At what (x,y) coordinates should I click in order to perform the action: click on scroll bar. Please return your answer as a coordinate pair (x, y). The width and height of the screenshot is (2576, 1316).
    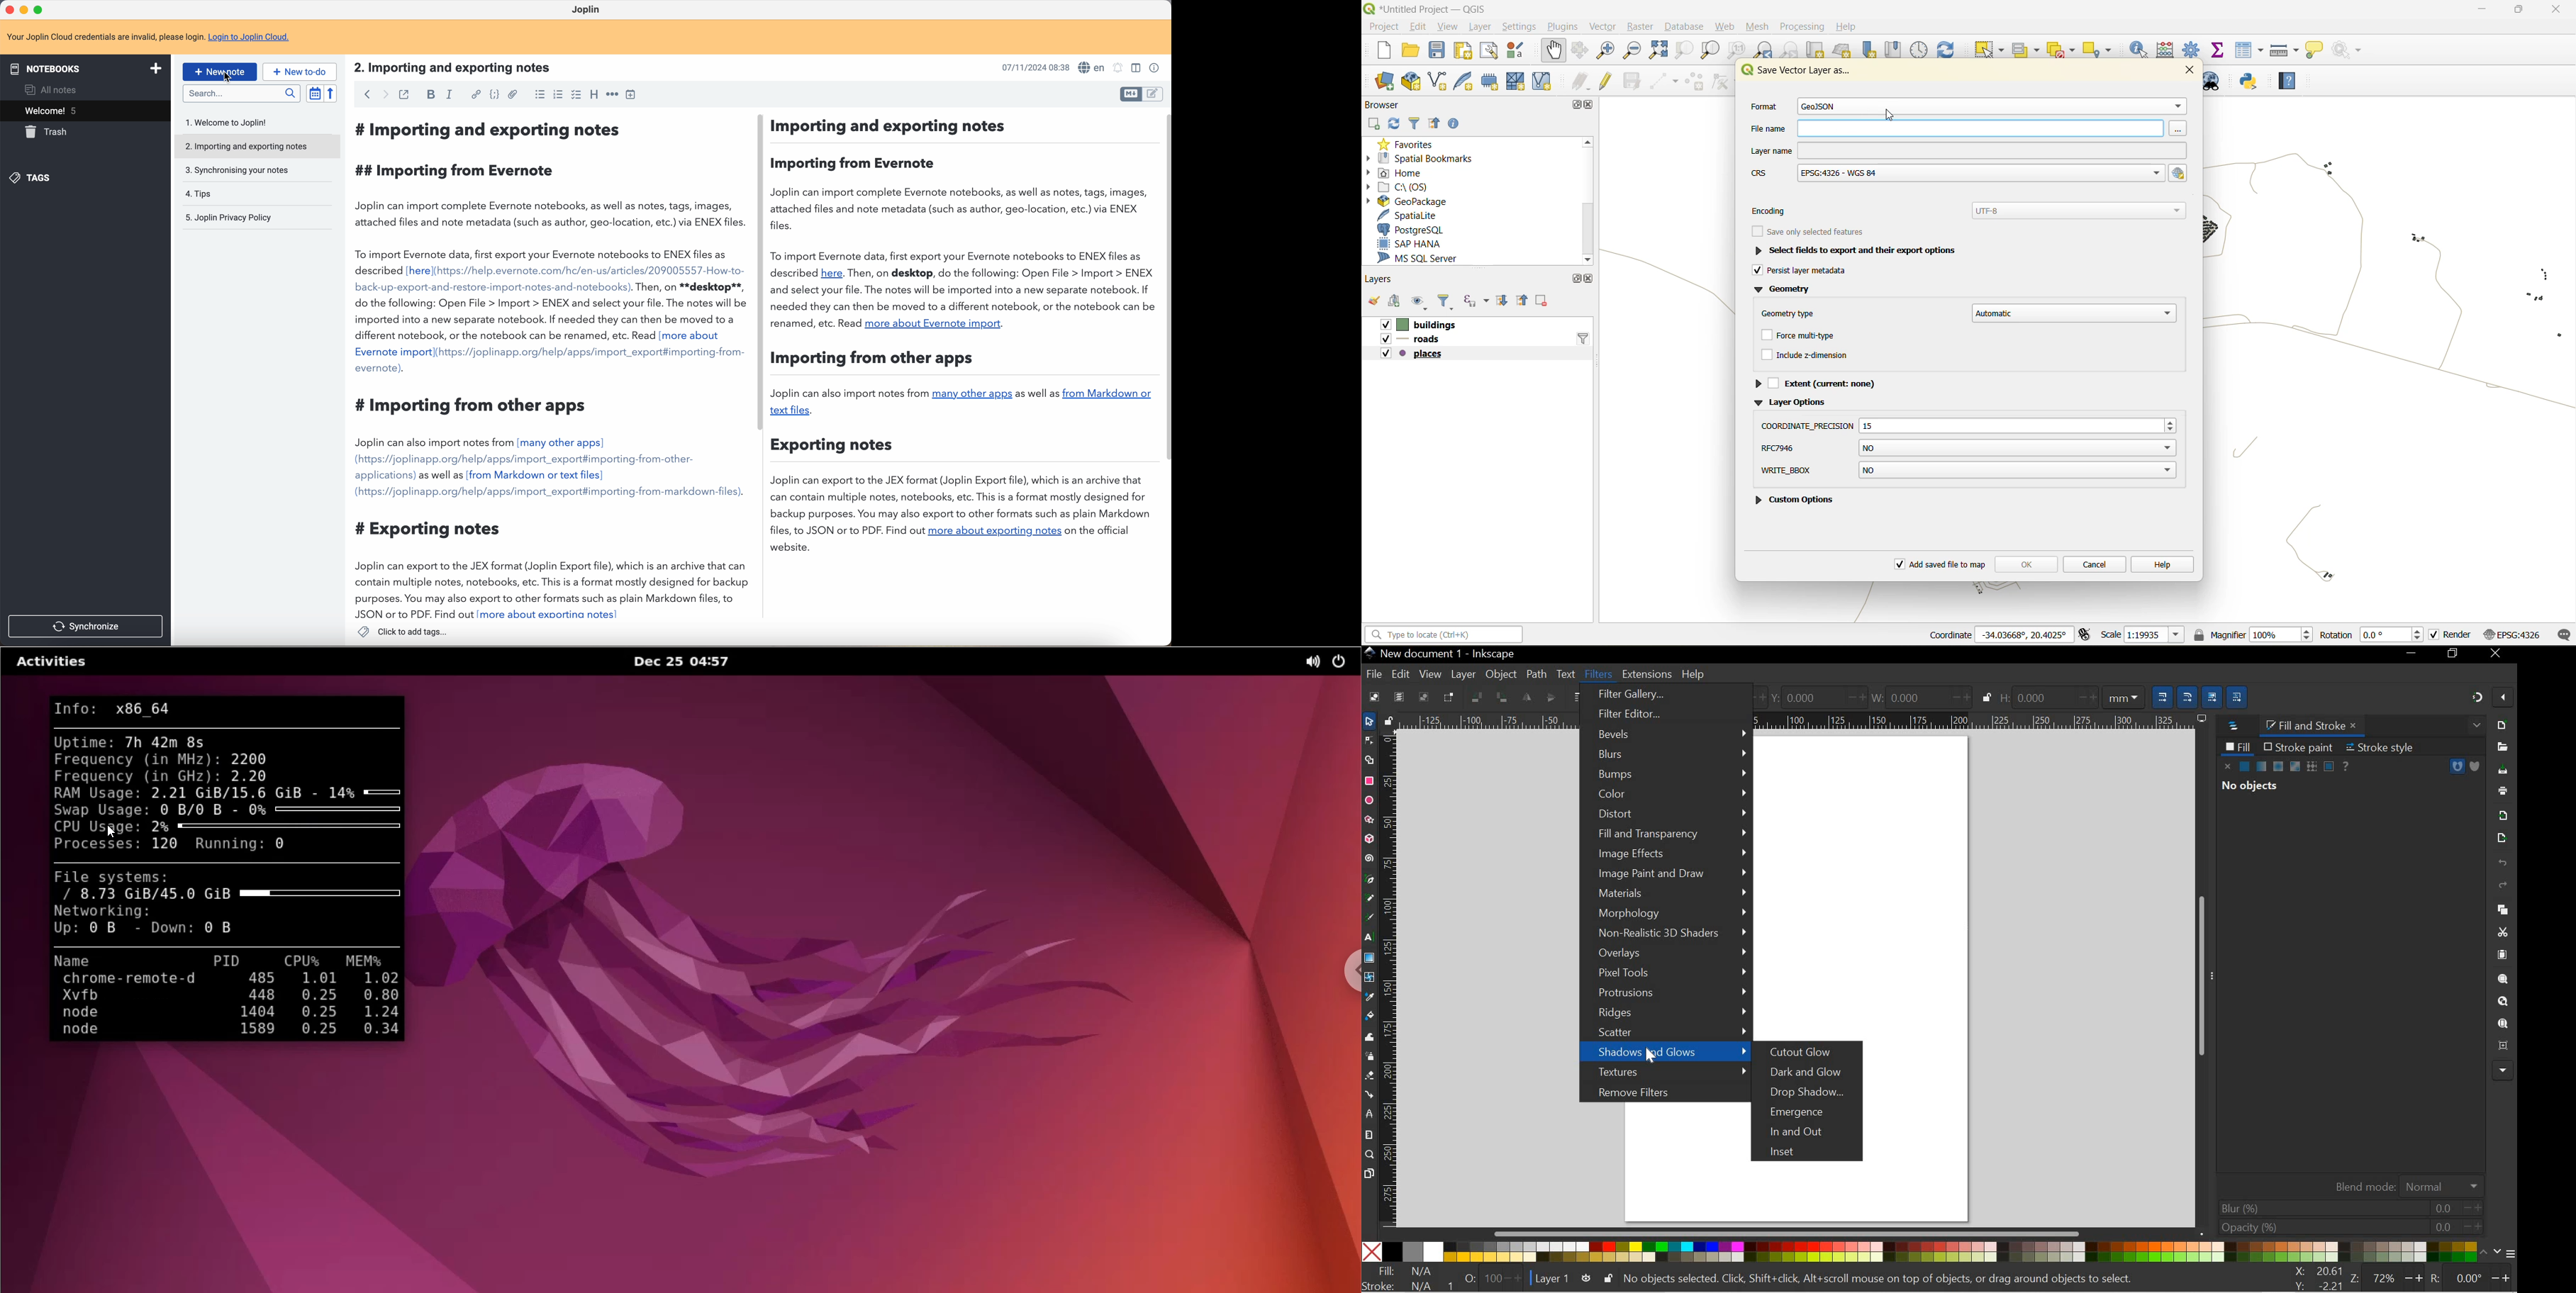
    Looking at the image, I should click on (761, 274).